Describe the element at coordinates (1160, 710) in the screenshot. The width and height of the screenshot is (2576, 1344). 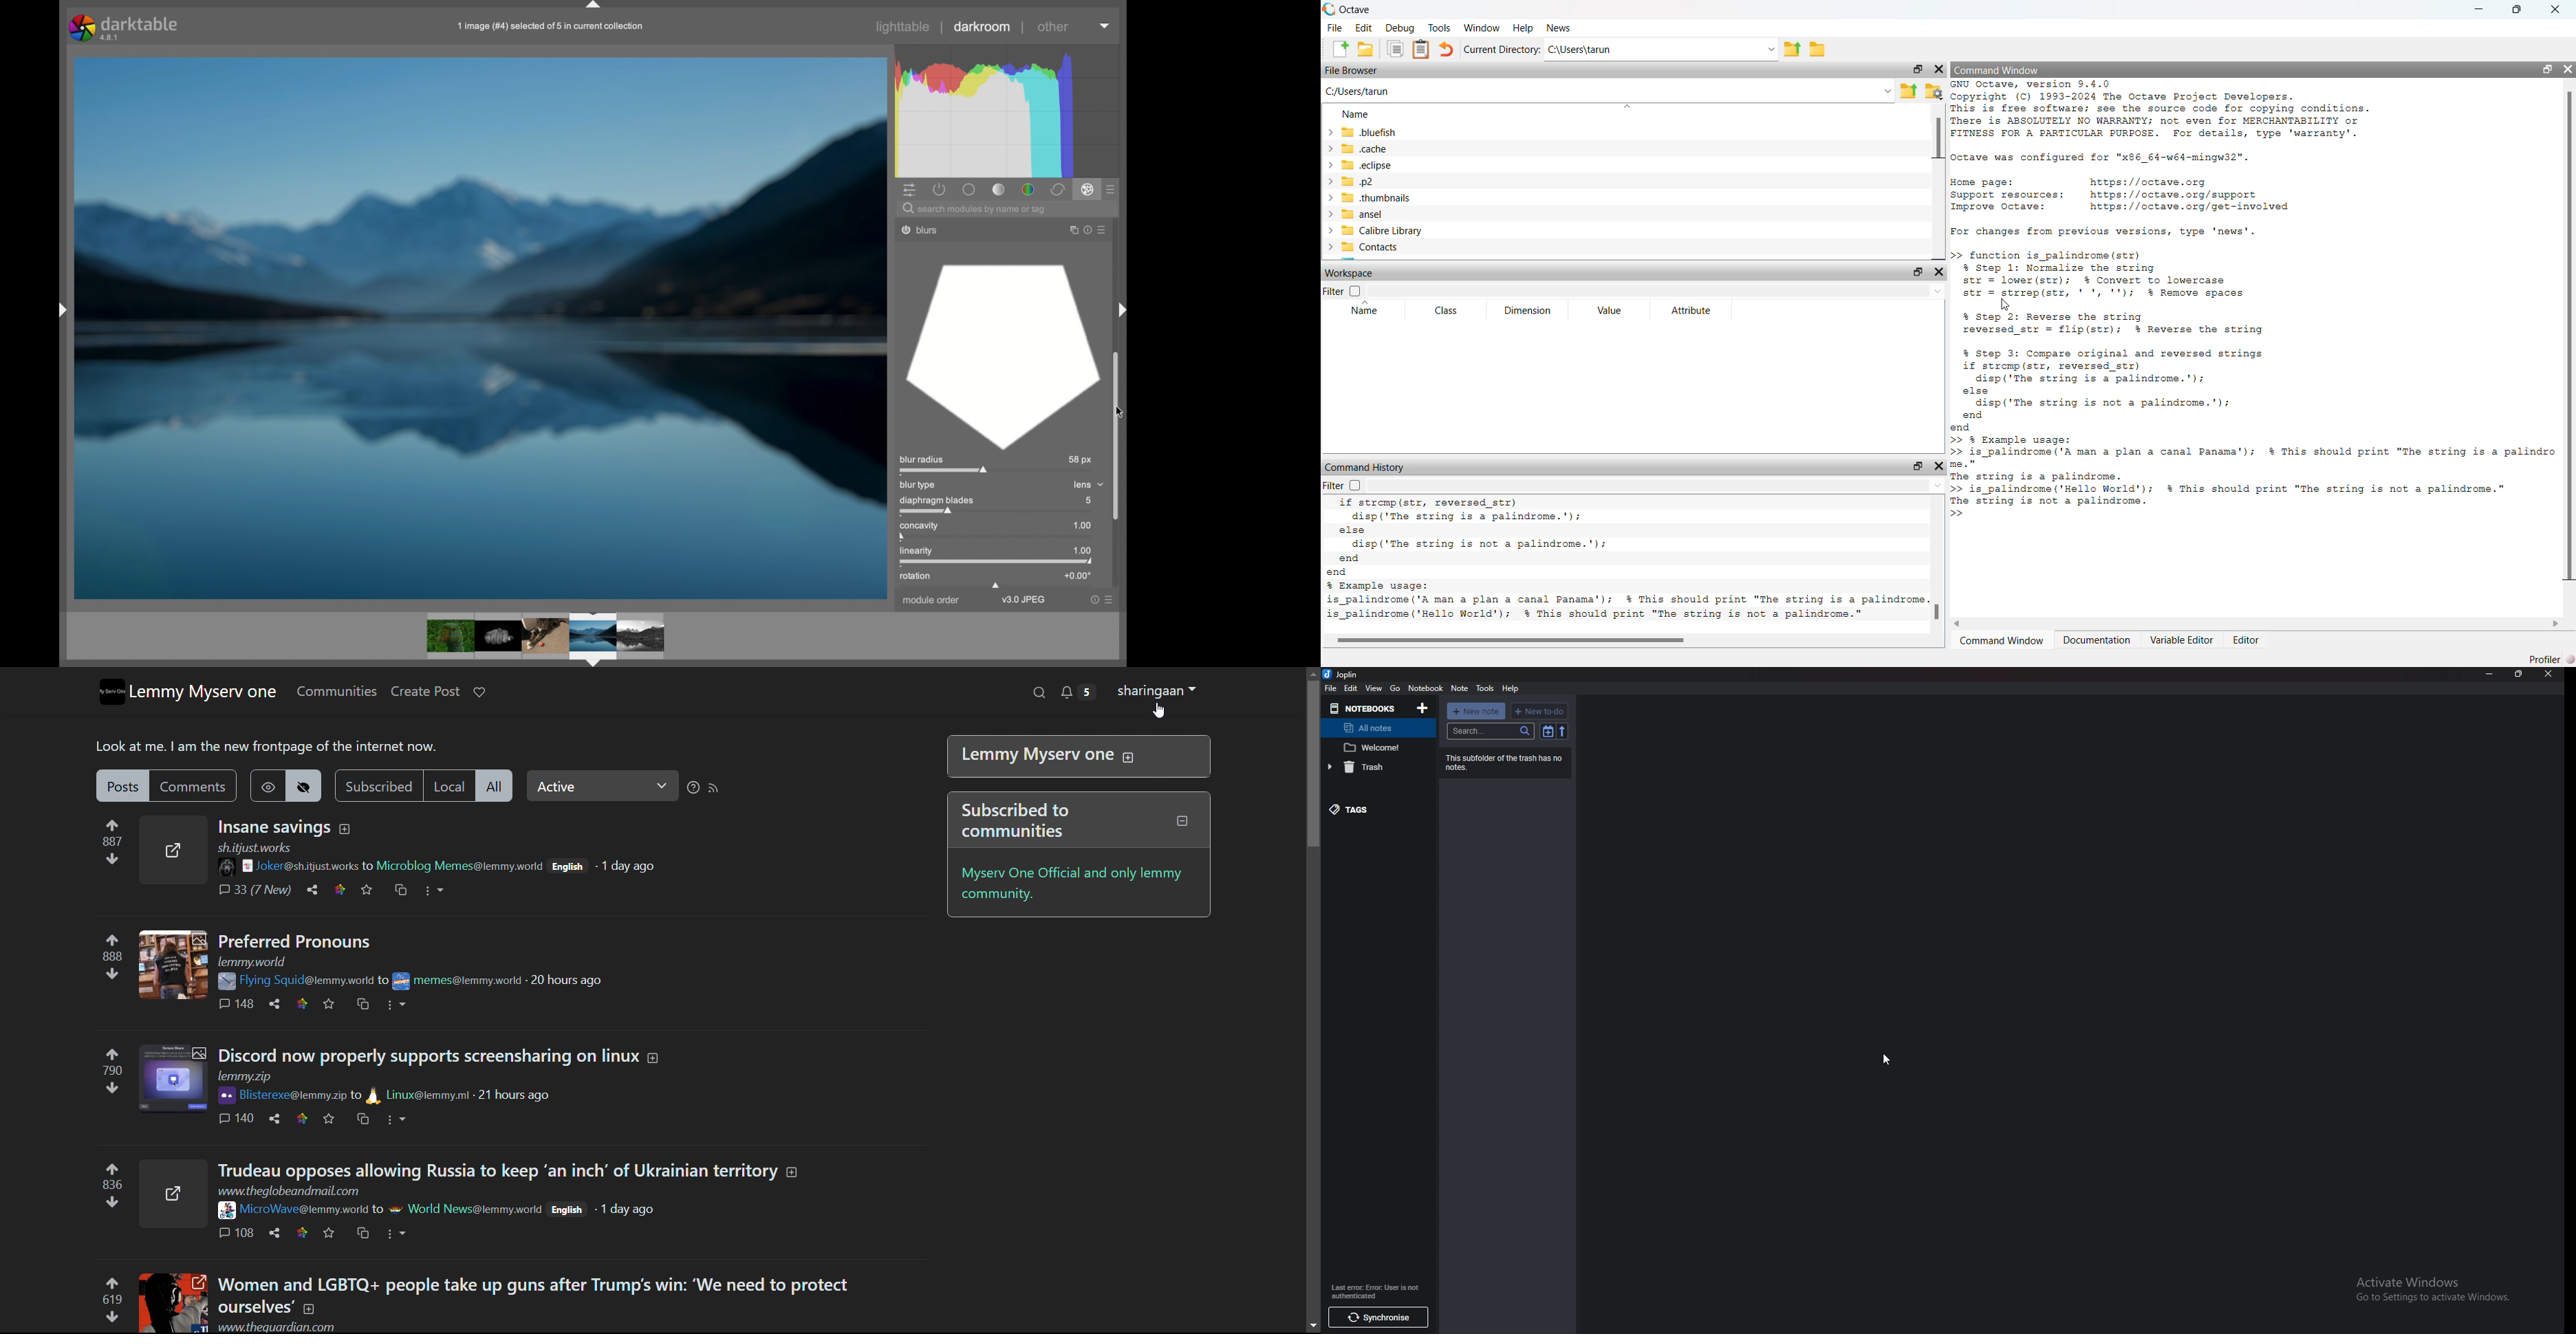
I see `cursor` at that location.